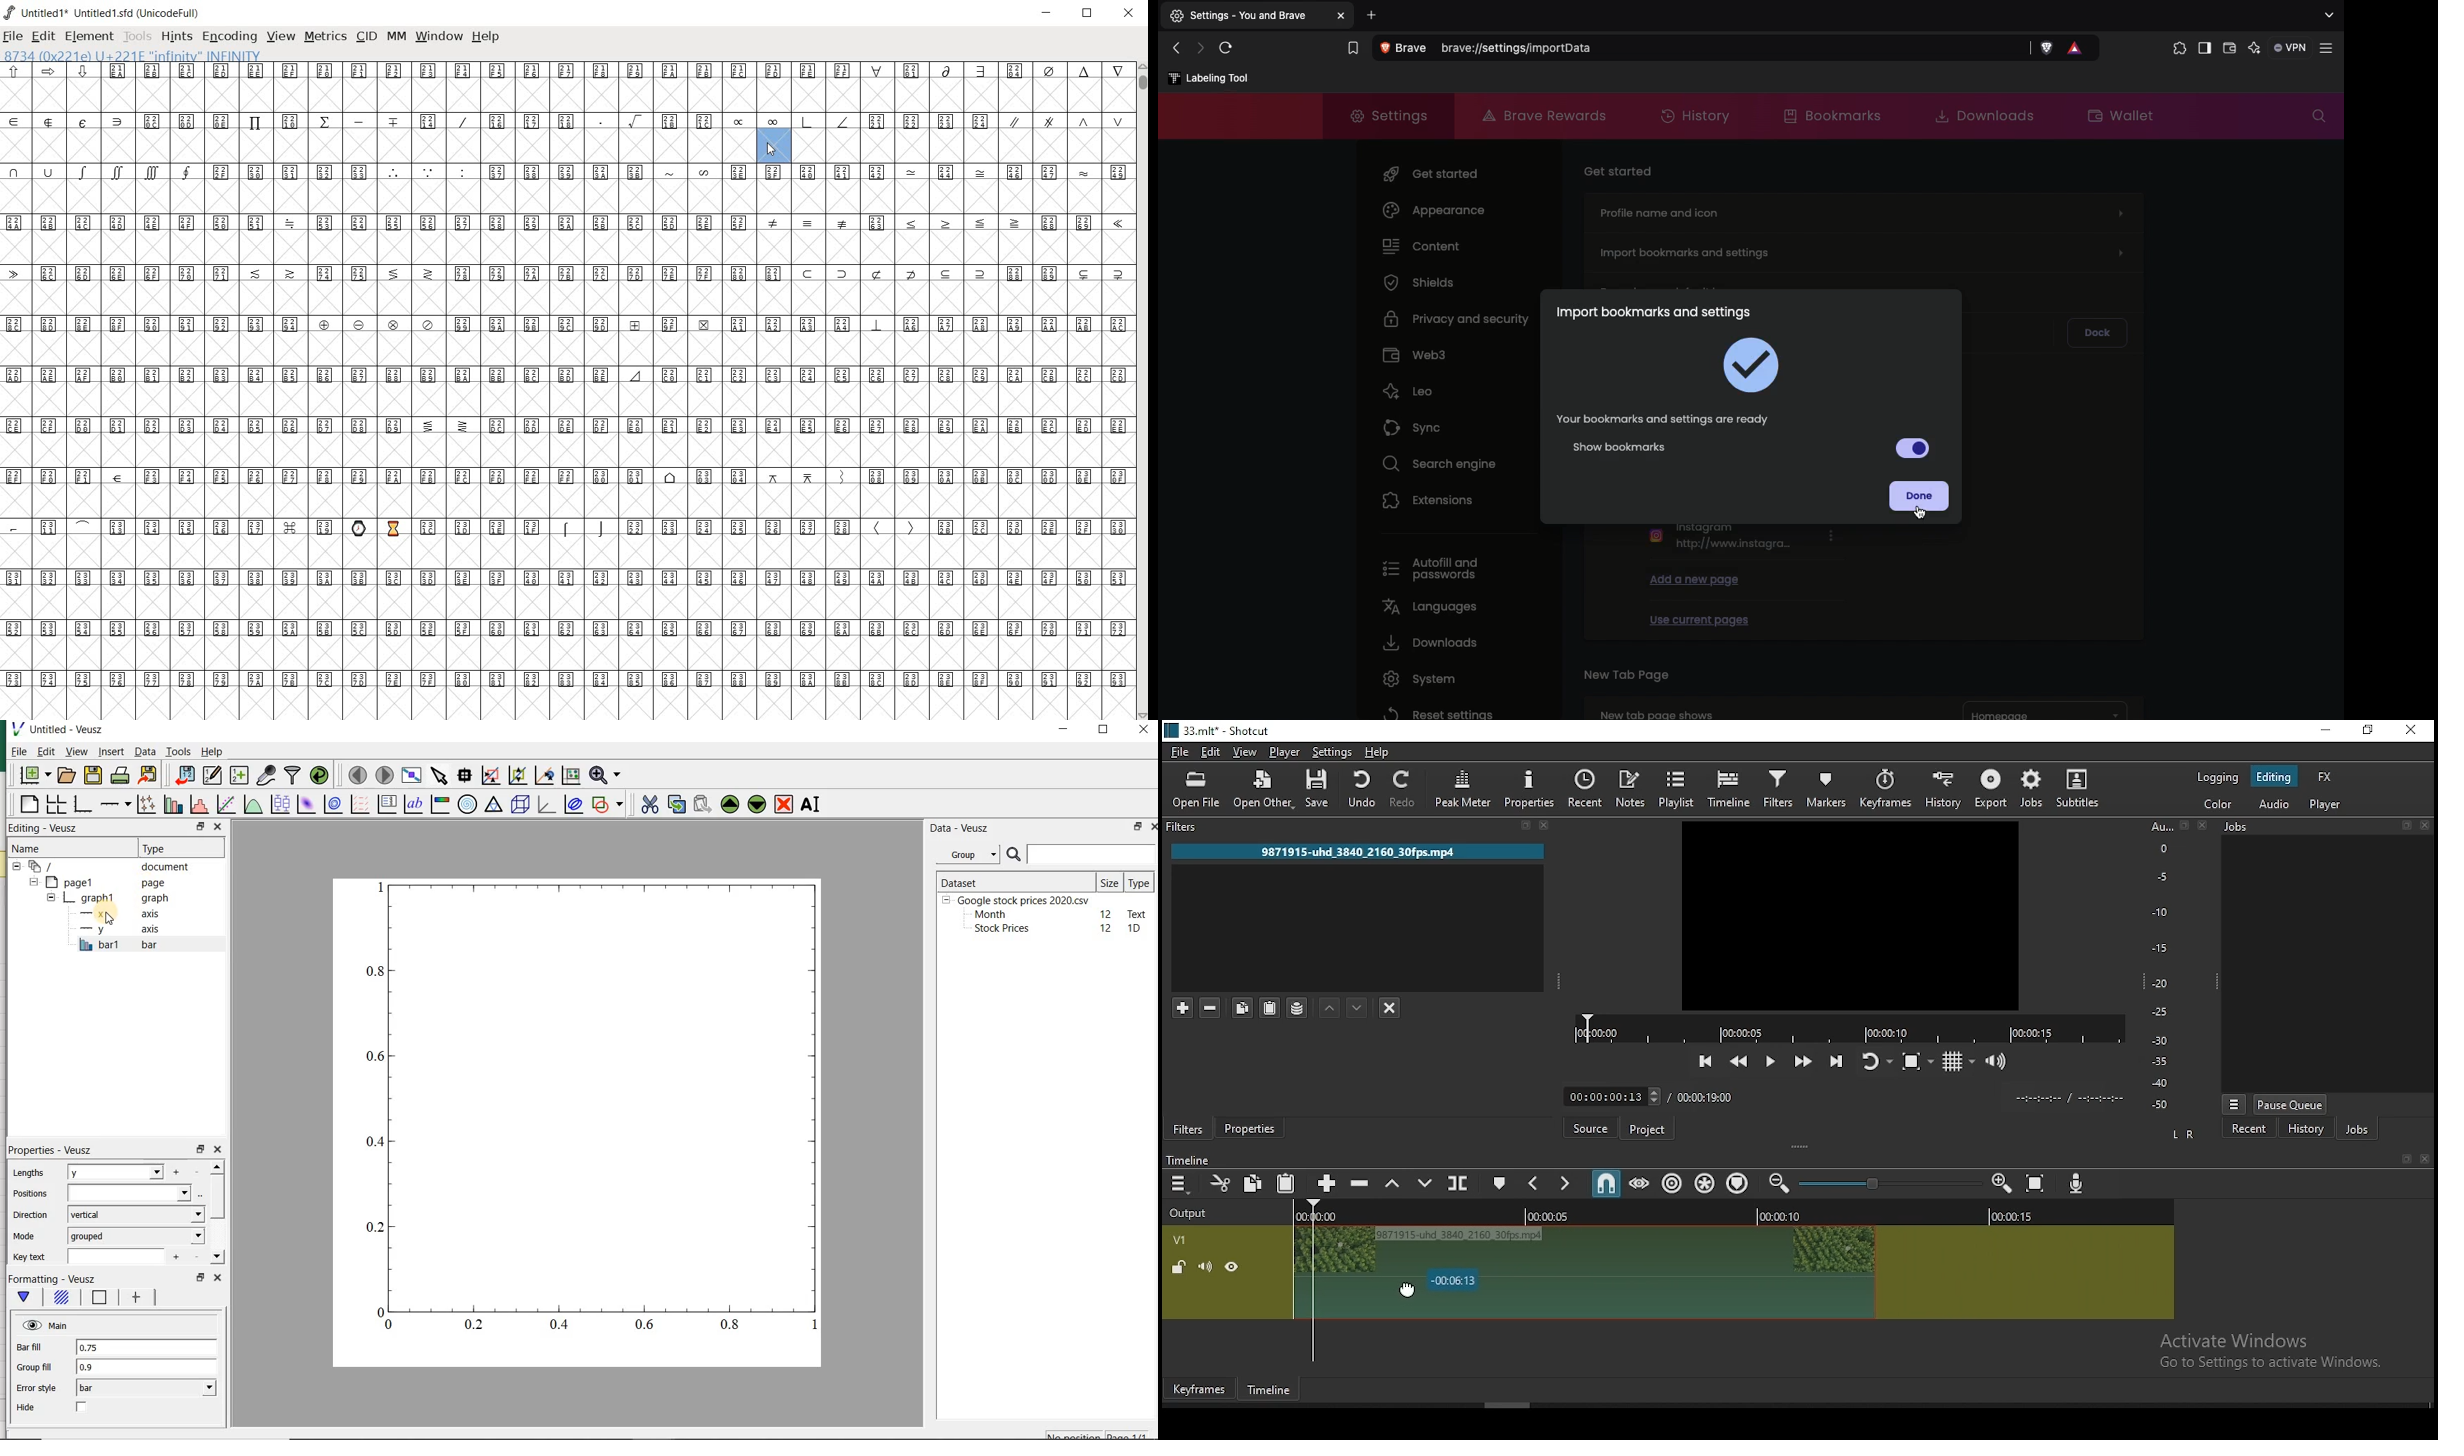 The height and width of the screenshot is (1456, 2464). Describe the element at coordinates (1182, 1007) in the screenshot. I see `add a filter` at that location.